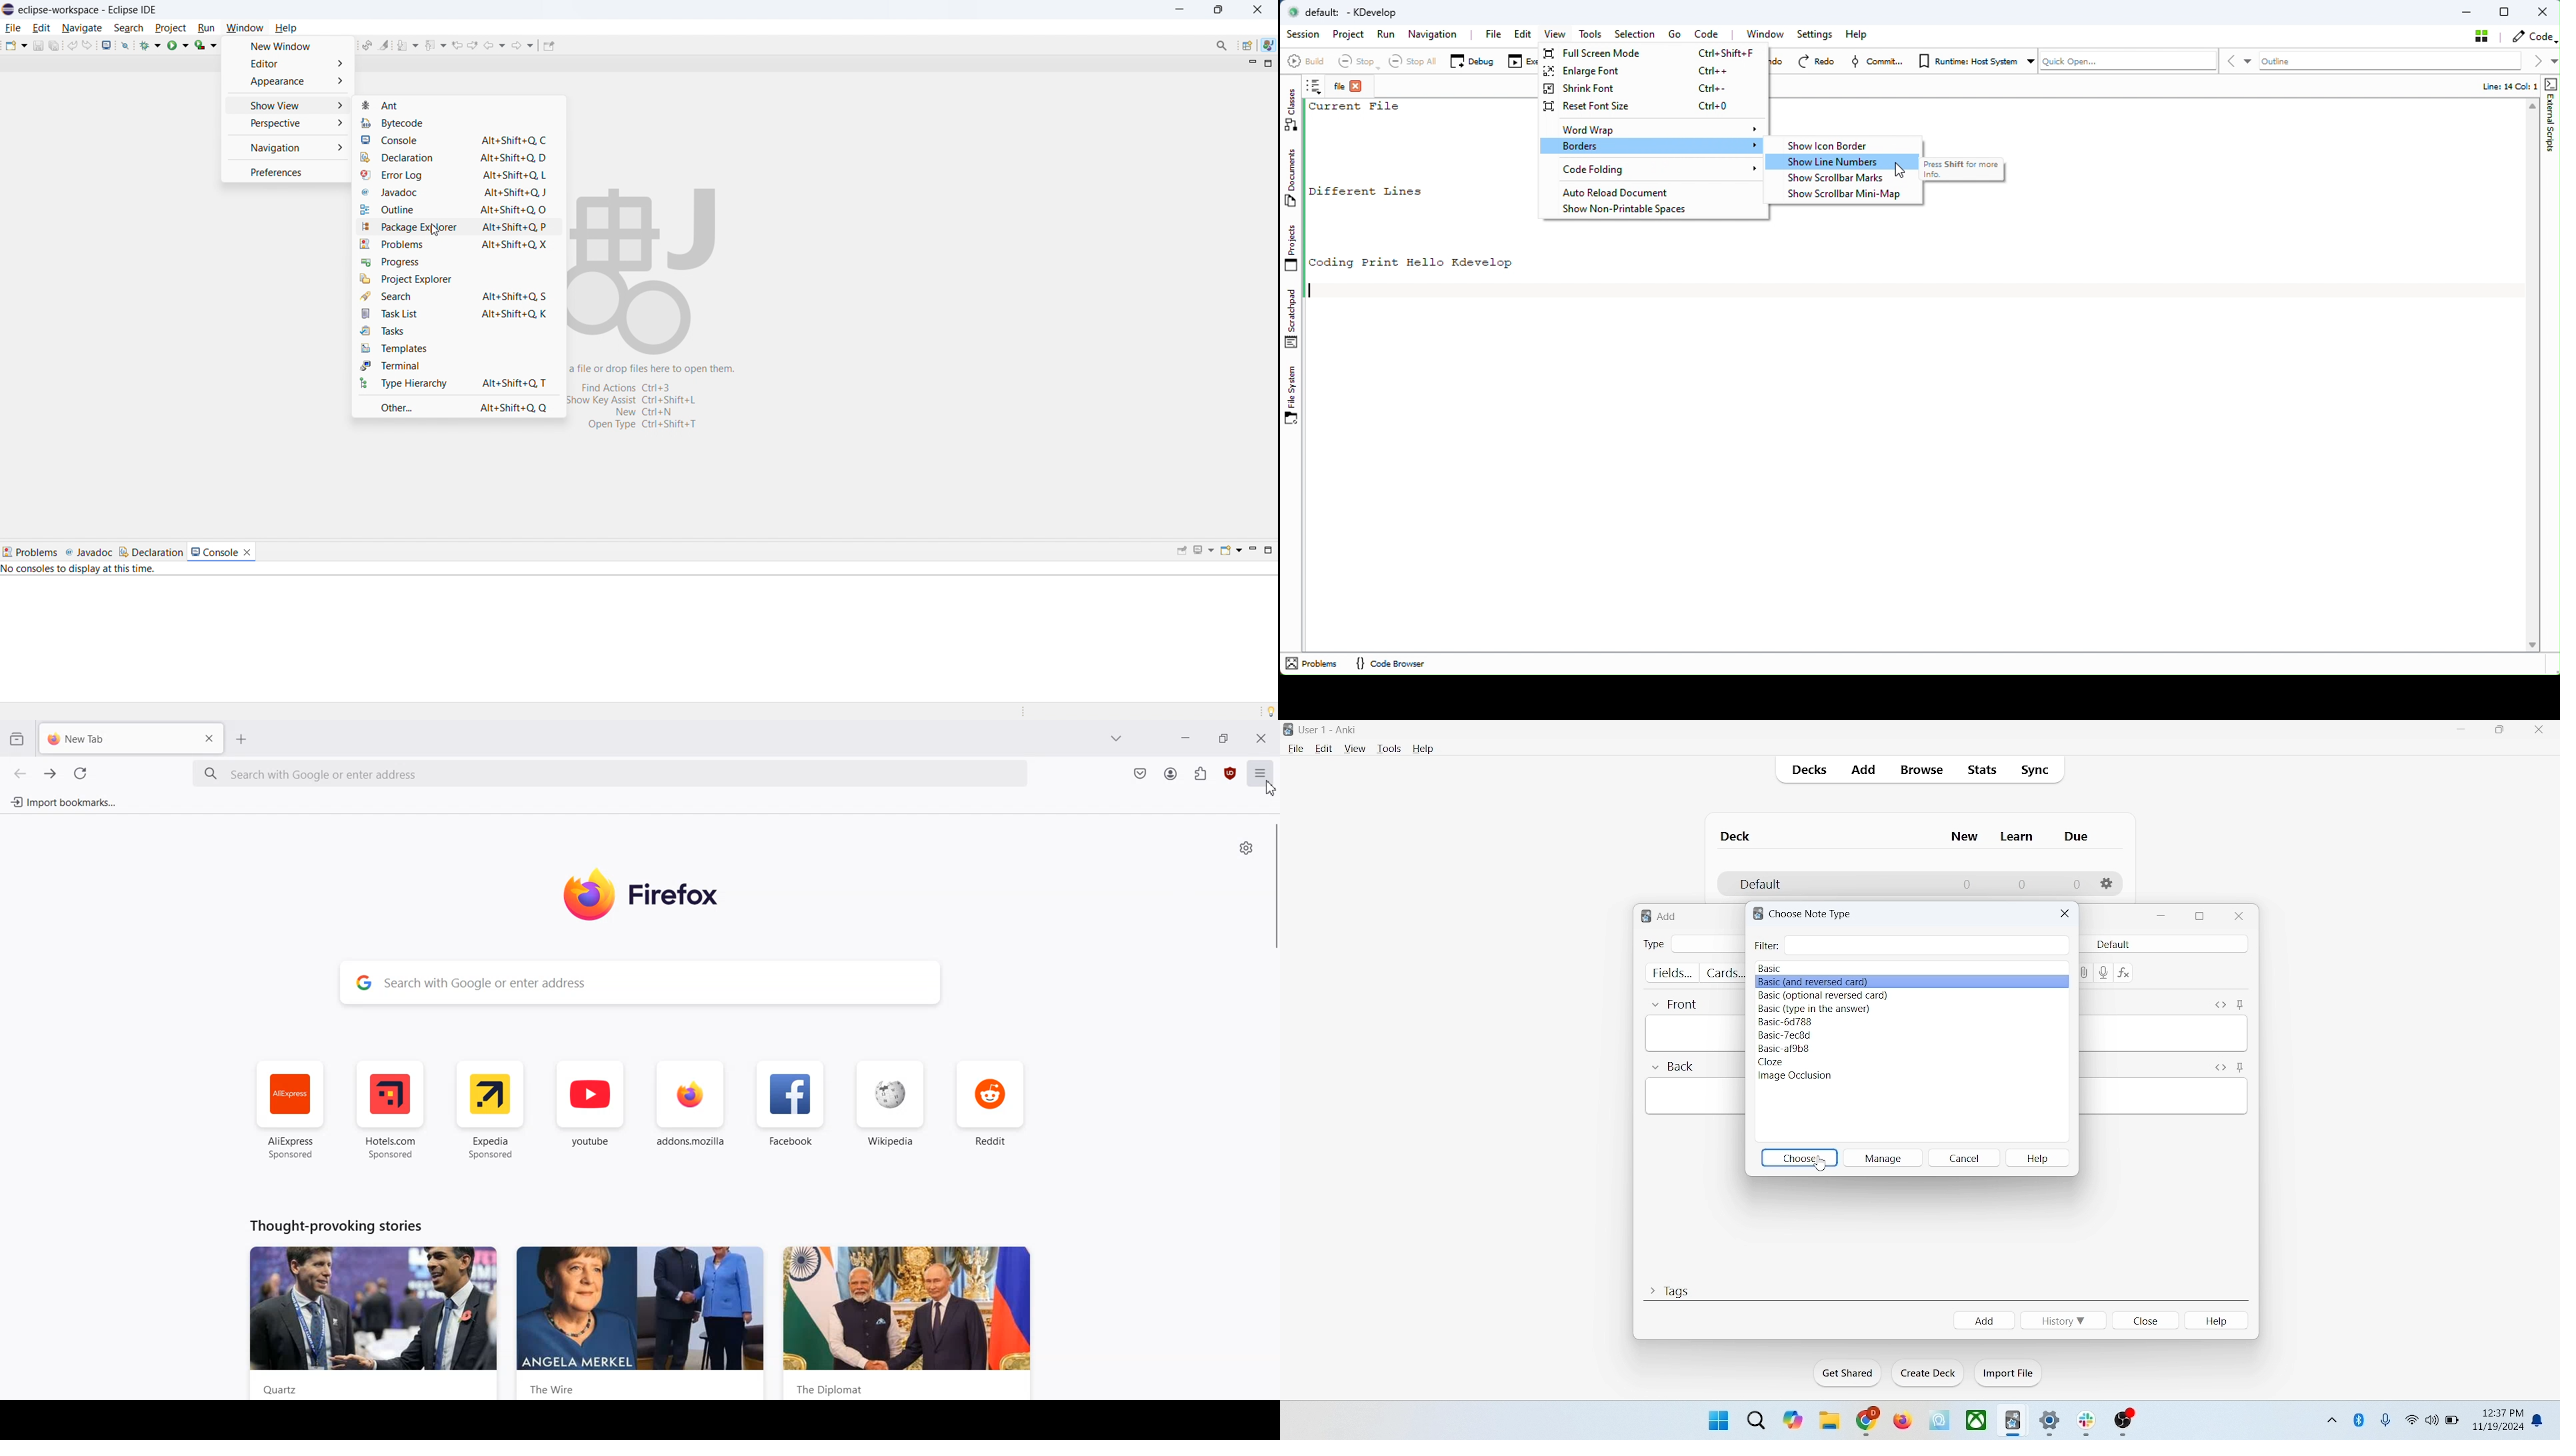 The image size is (2576, 1456). I want to click on cloze, so click(1772, 1063).